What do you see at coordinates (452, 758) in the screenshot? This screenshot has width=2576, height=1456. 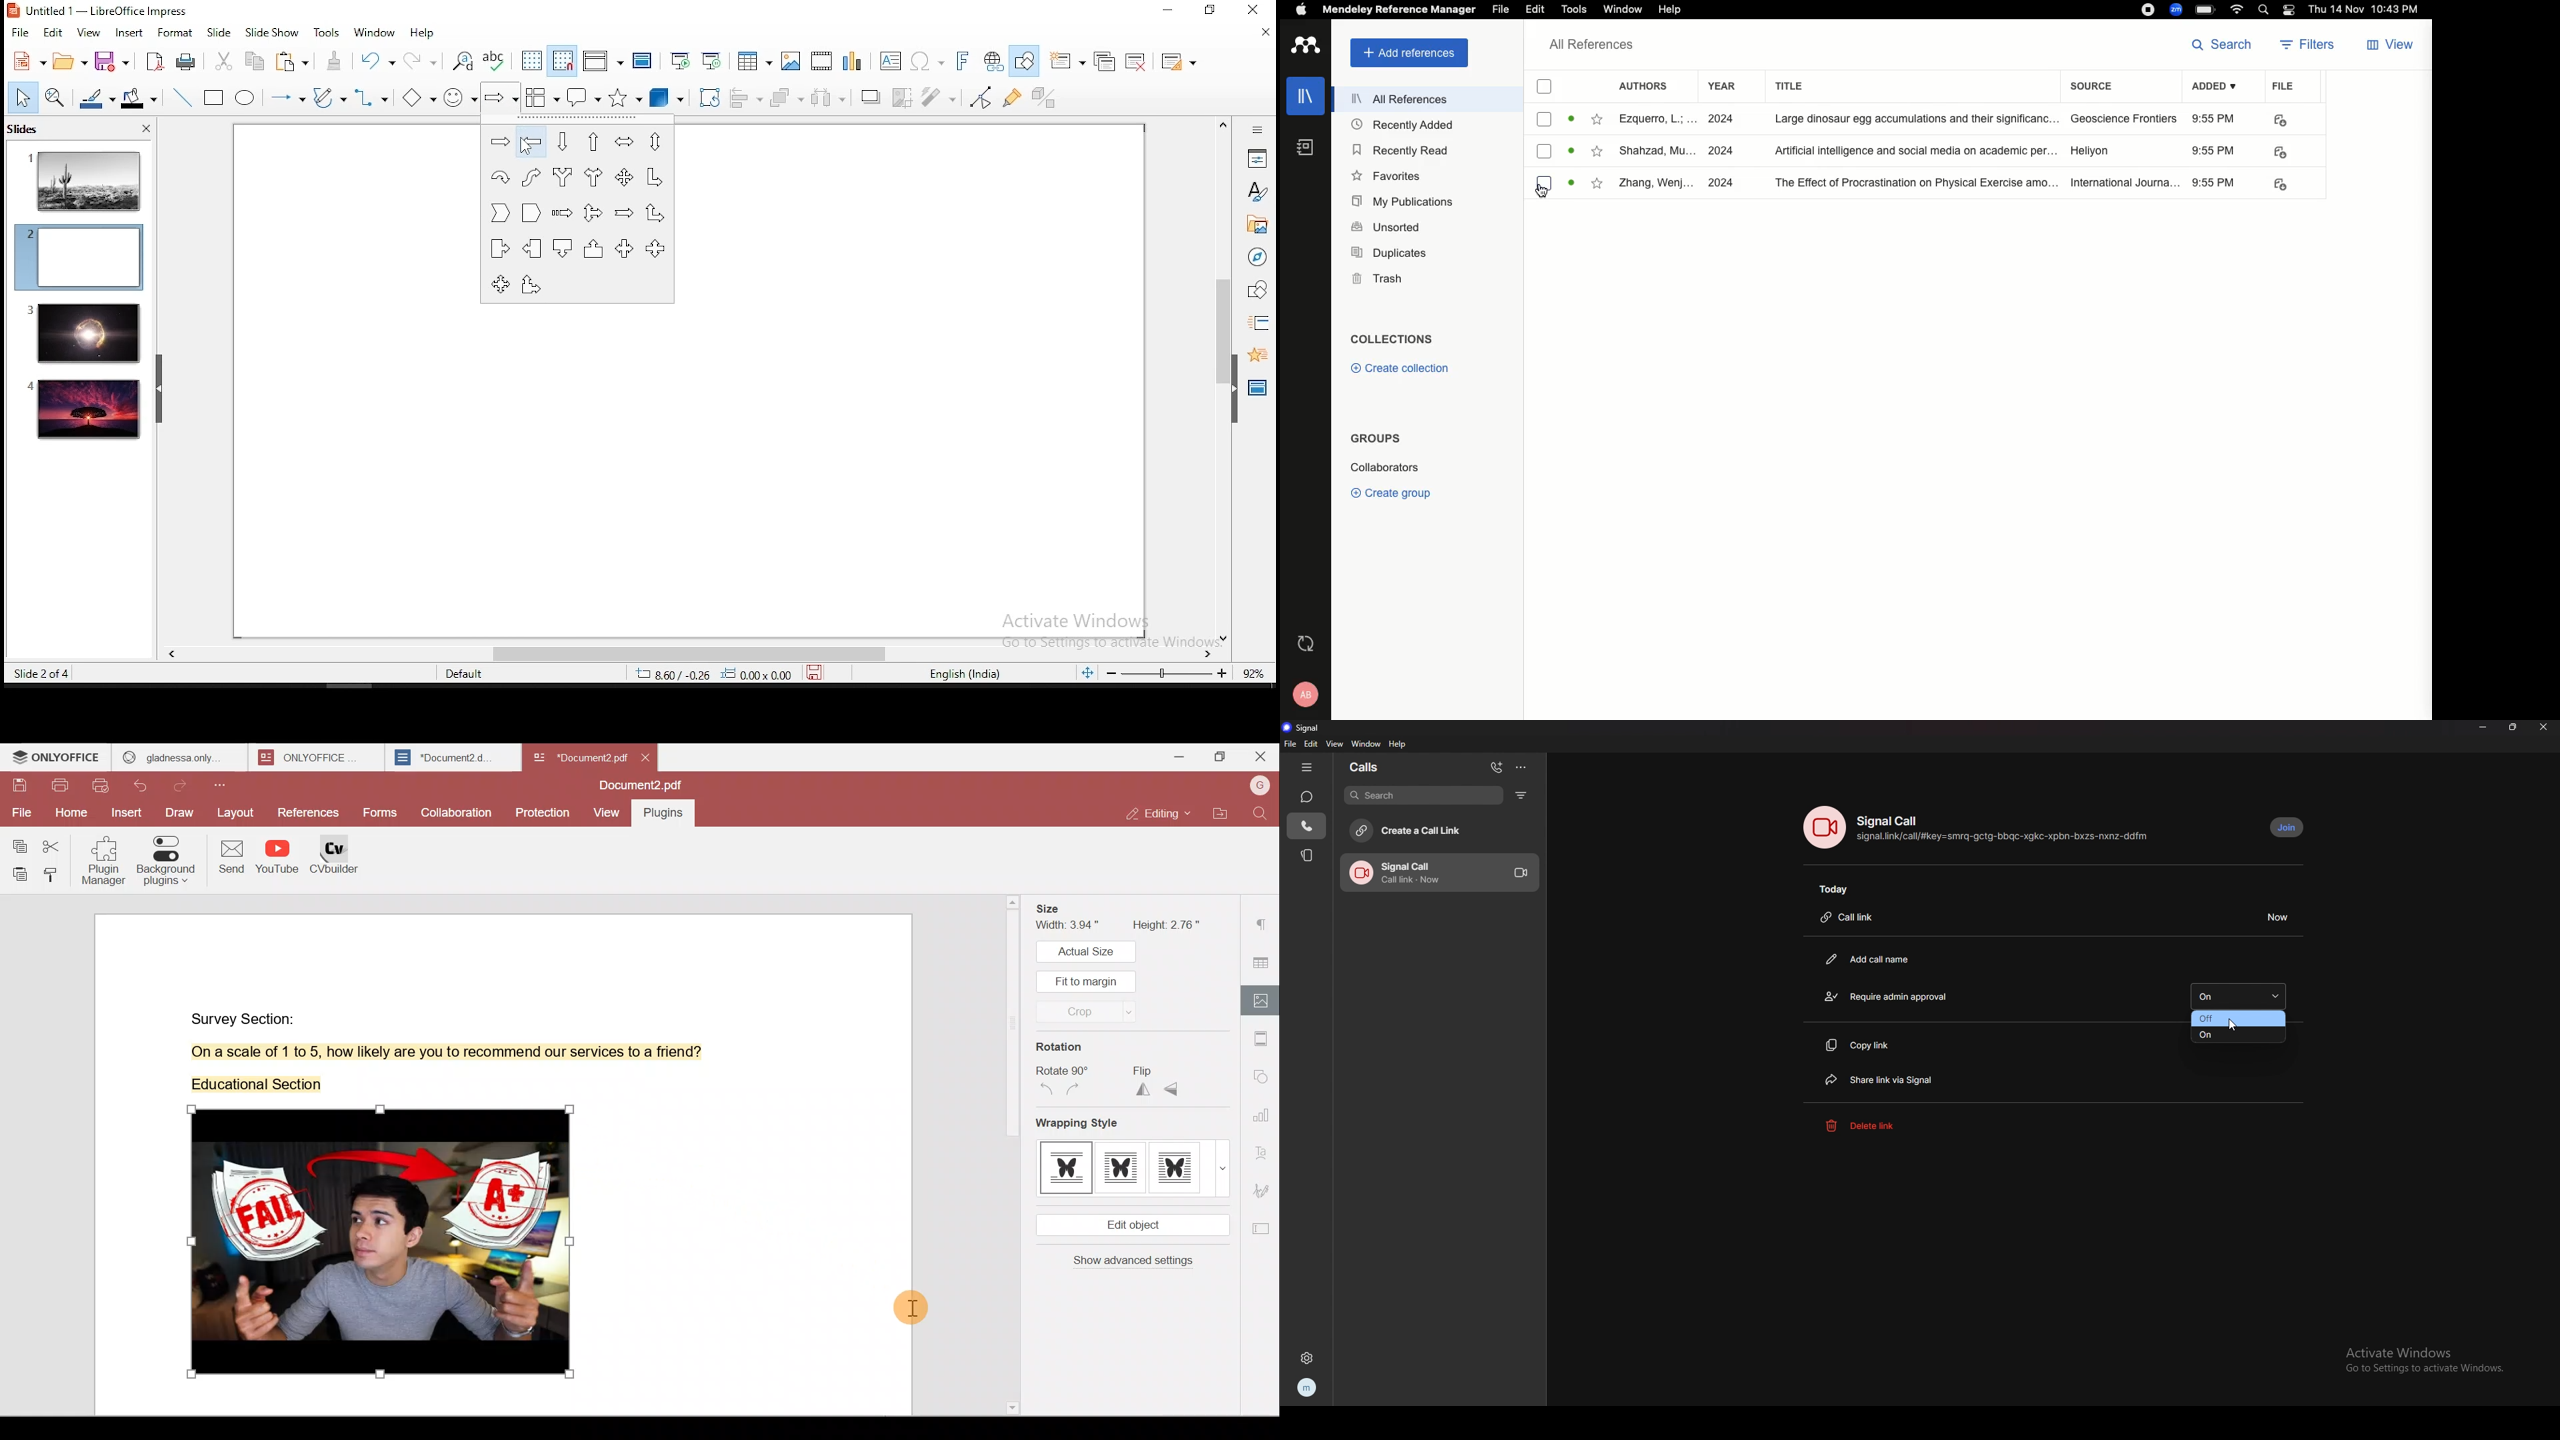 I see `Document2.d` at bounding box center [452, 758].